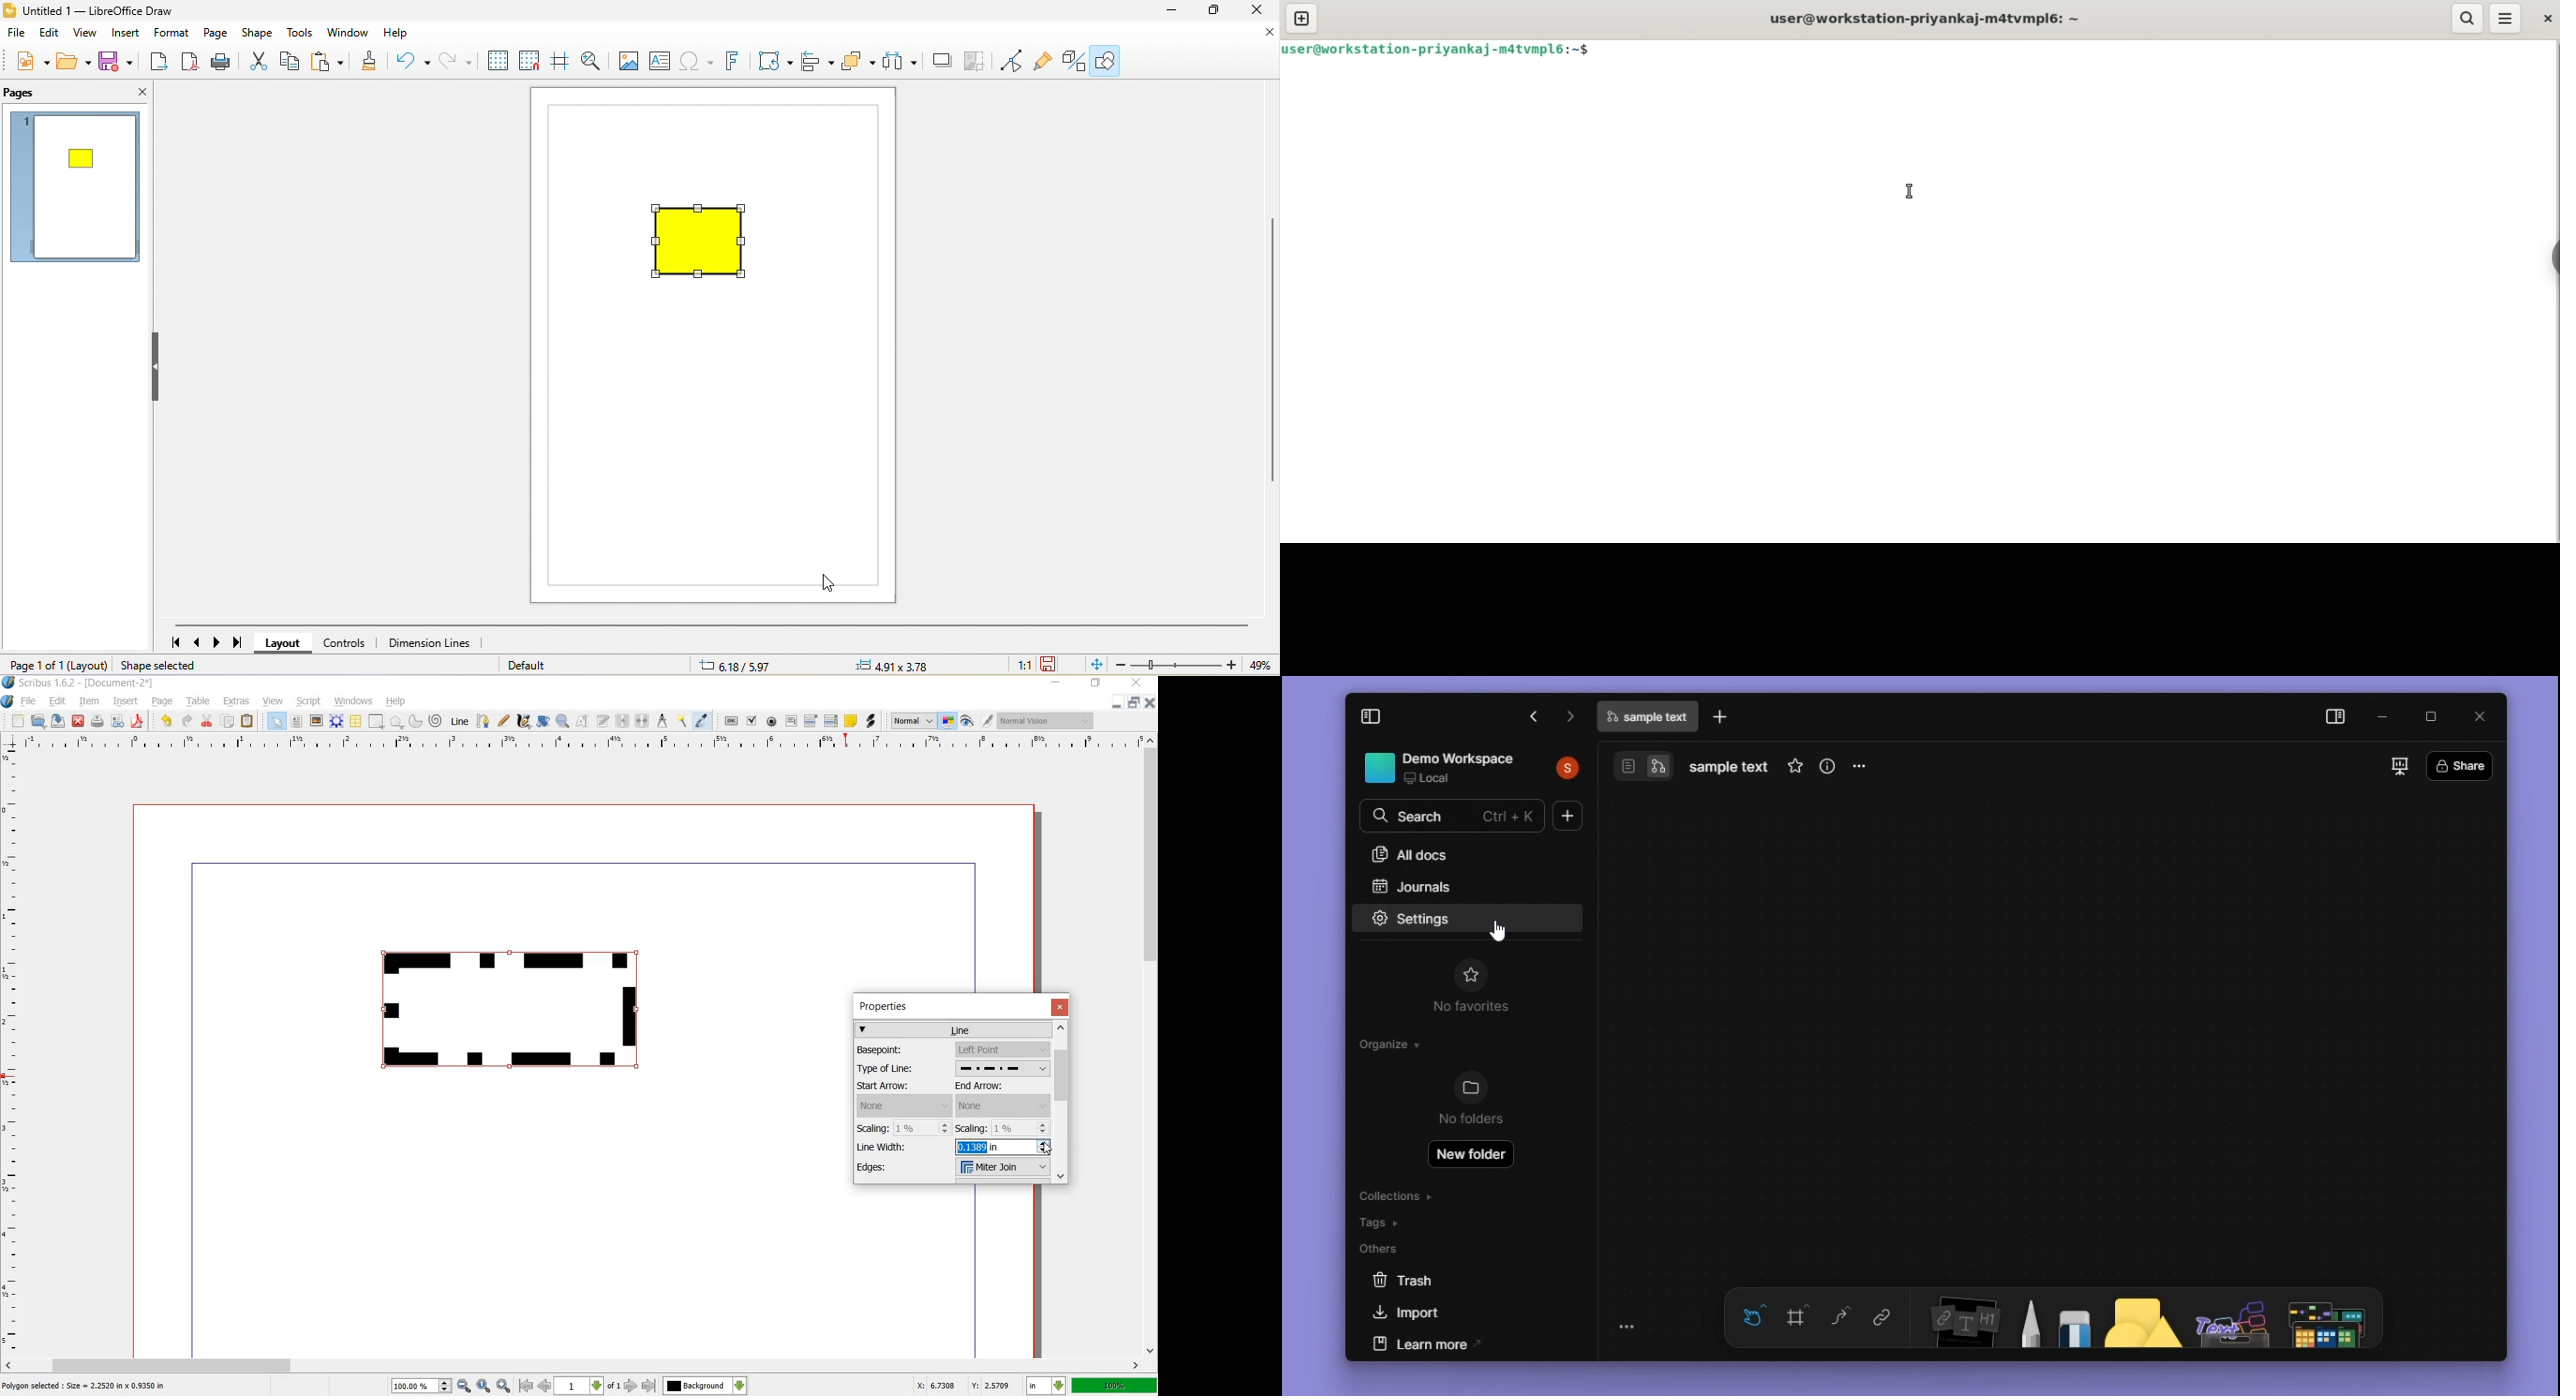 The height and width of the screenshot is (1400, 2576). I want to click on favourite, so click(1794, 768).